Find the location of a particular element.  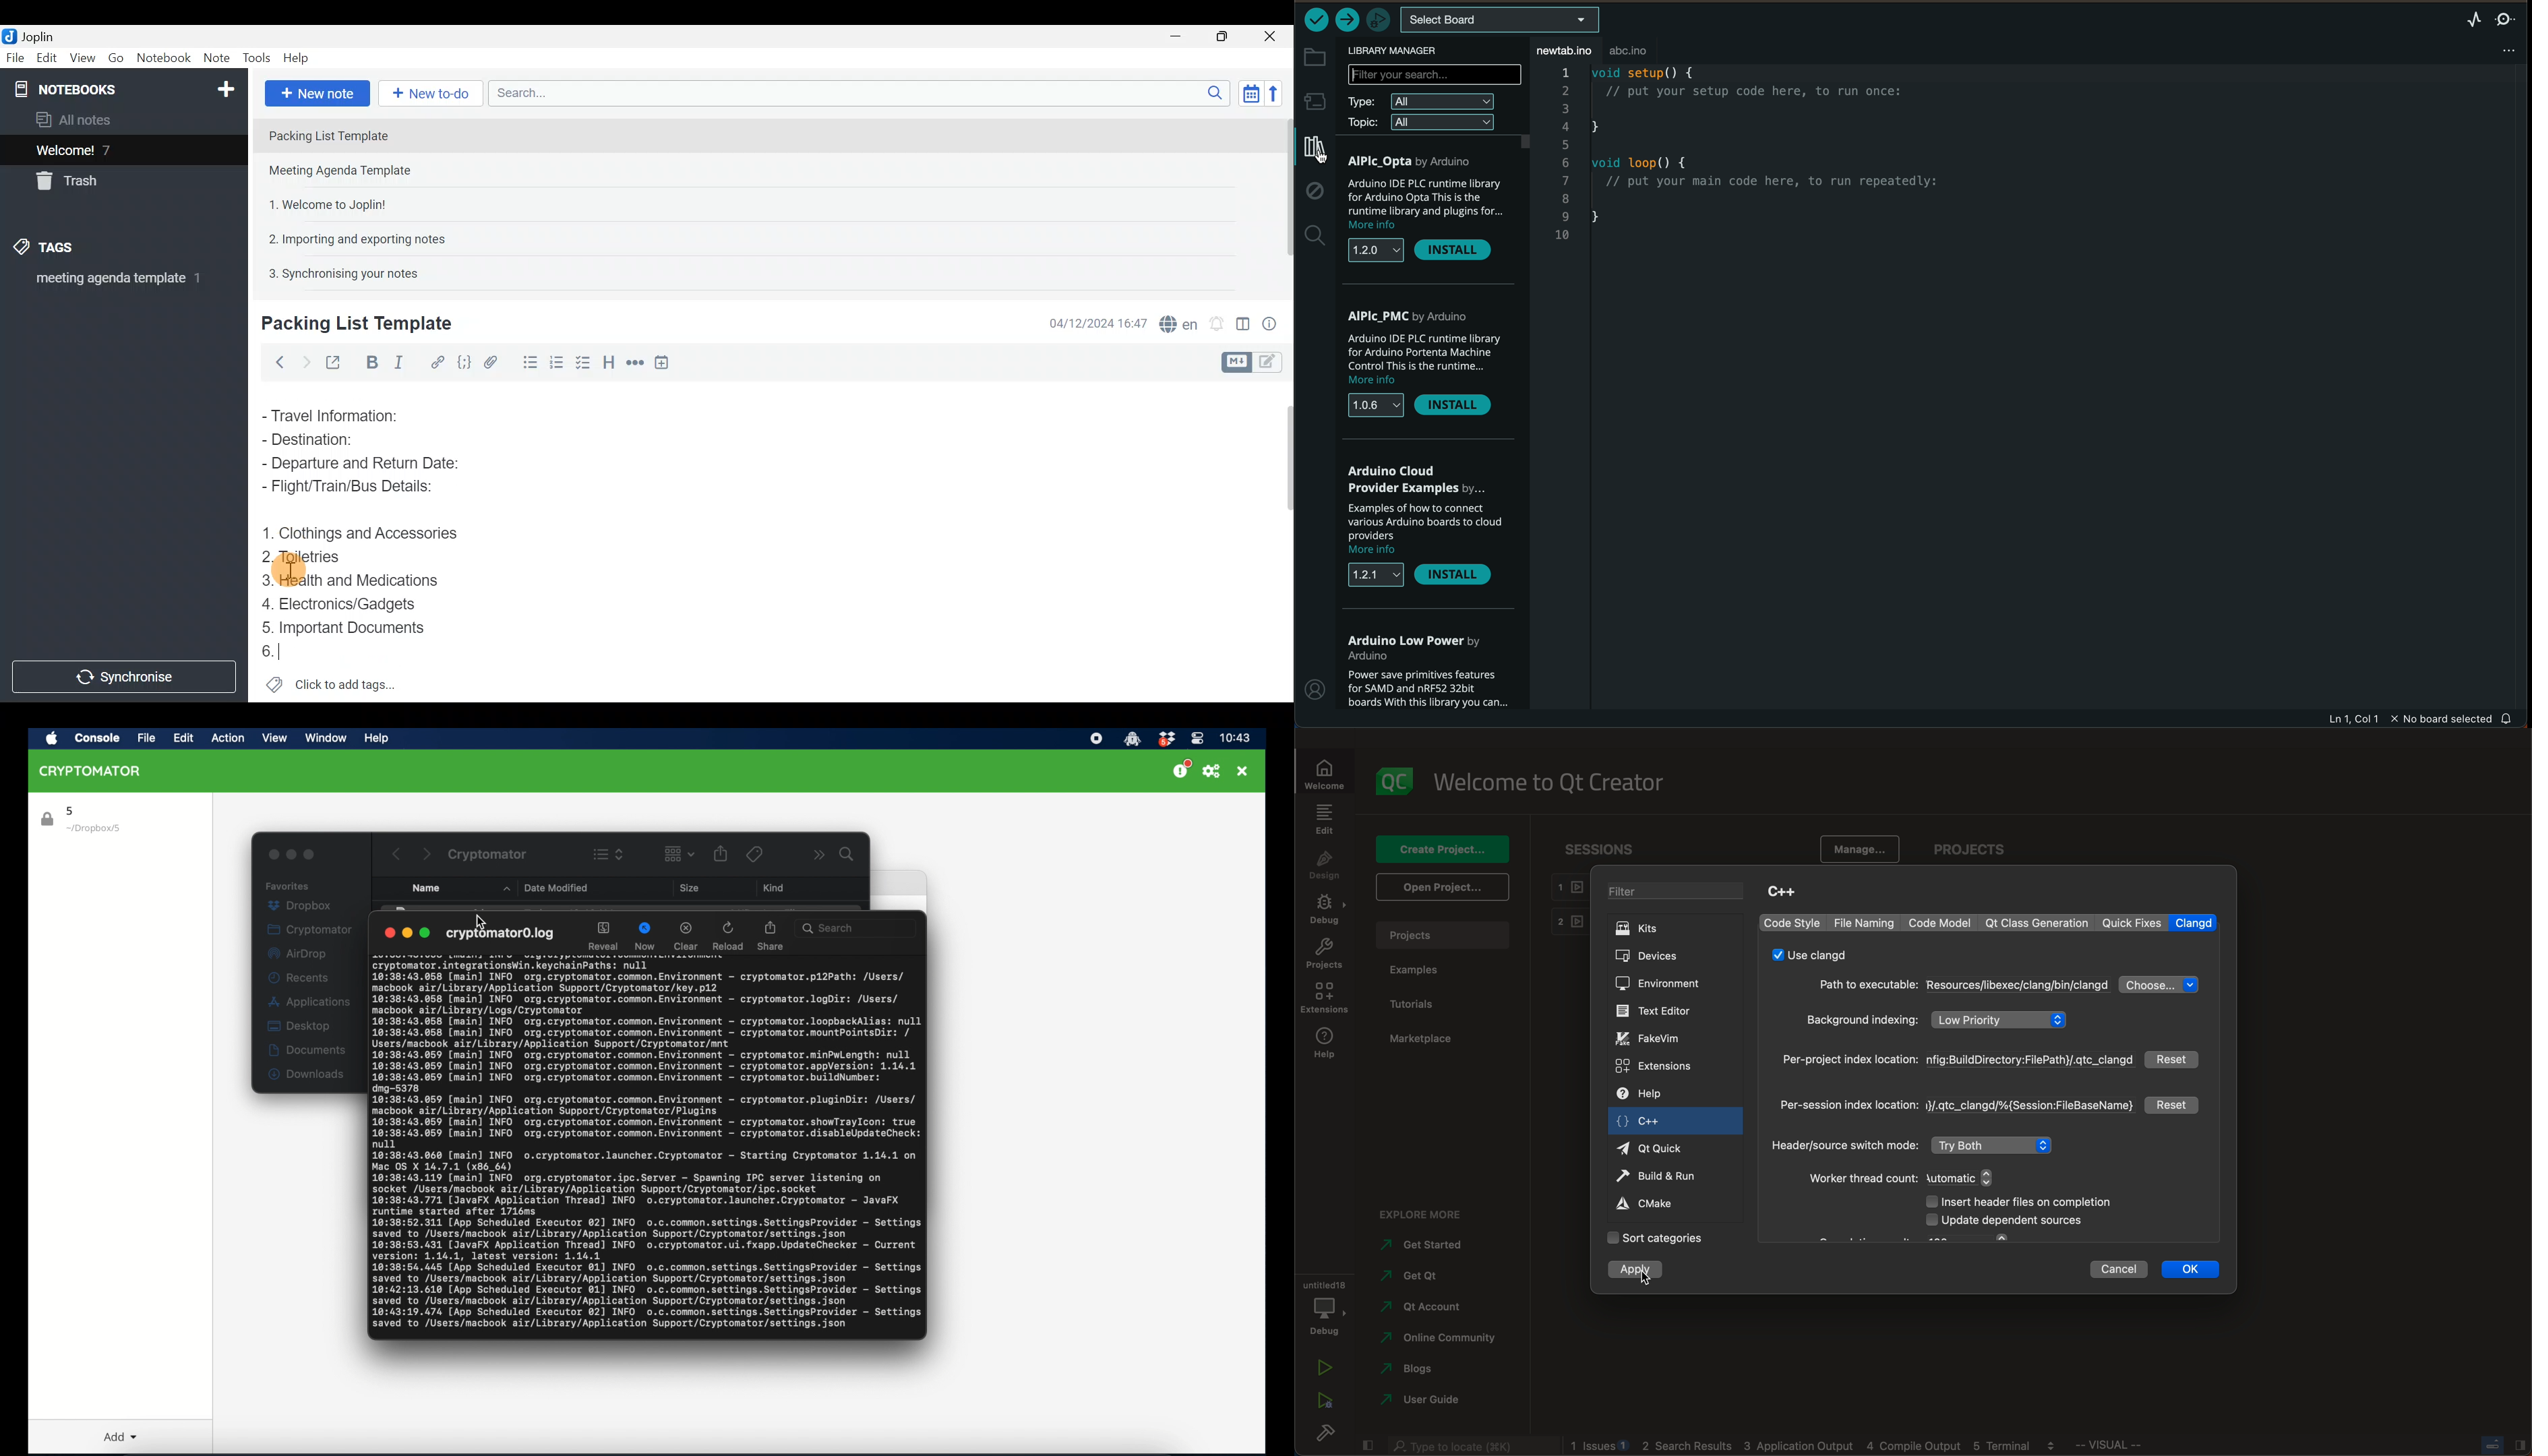

Destination: is located at coordinates (336, 439).